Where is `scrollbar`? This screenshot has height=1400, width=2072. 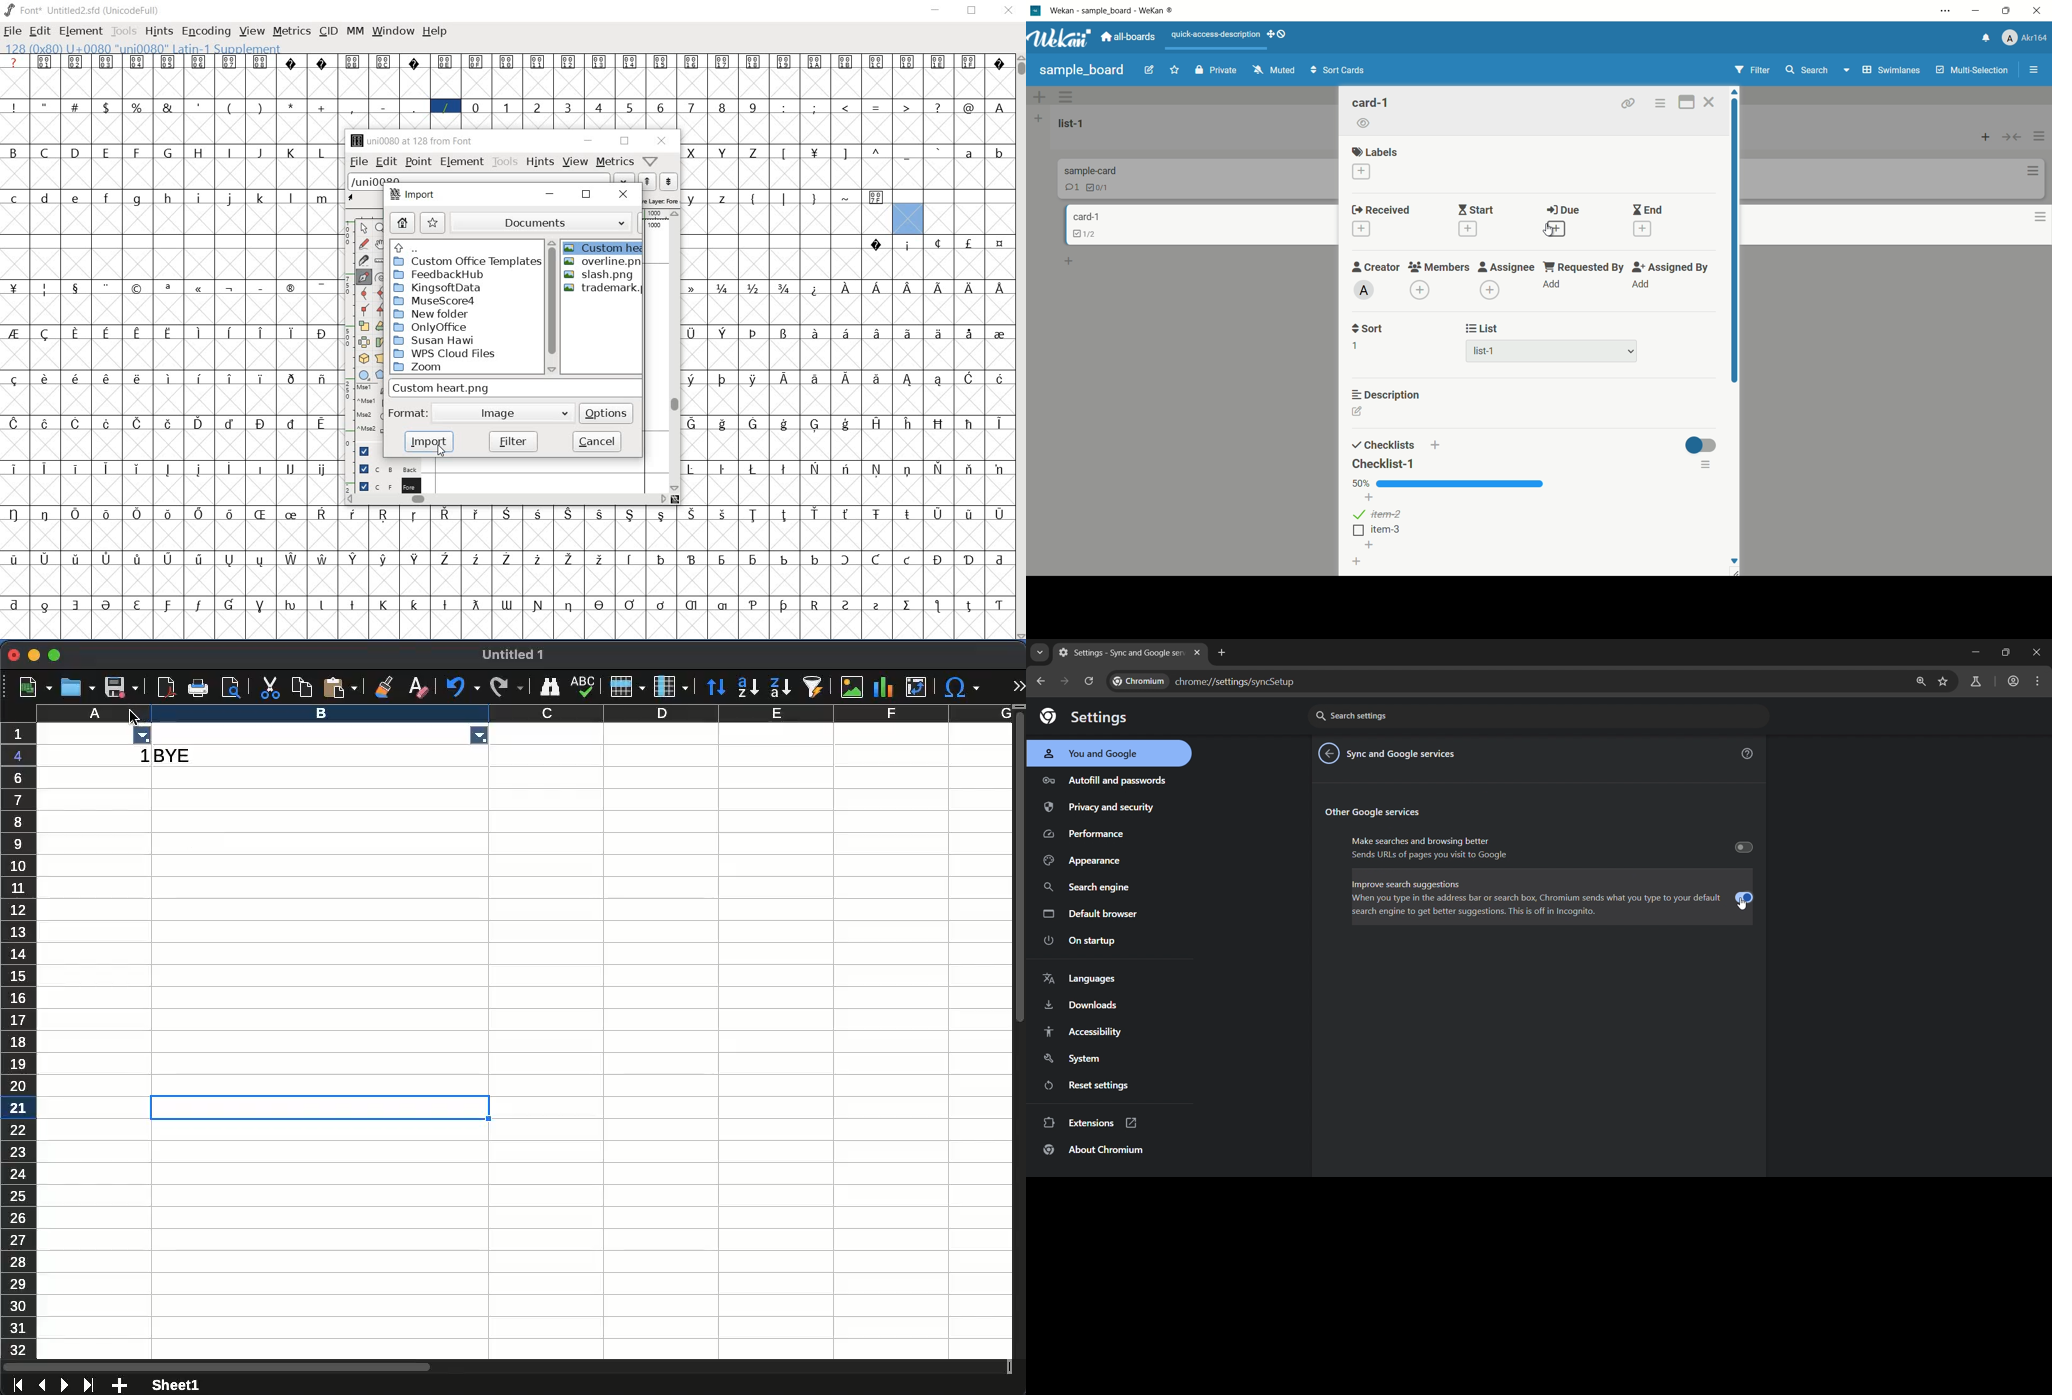
scrollbar is located at coordinates (505, 501).